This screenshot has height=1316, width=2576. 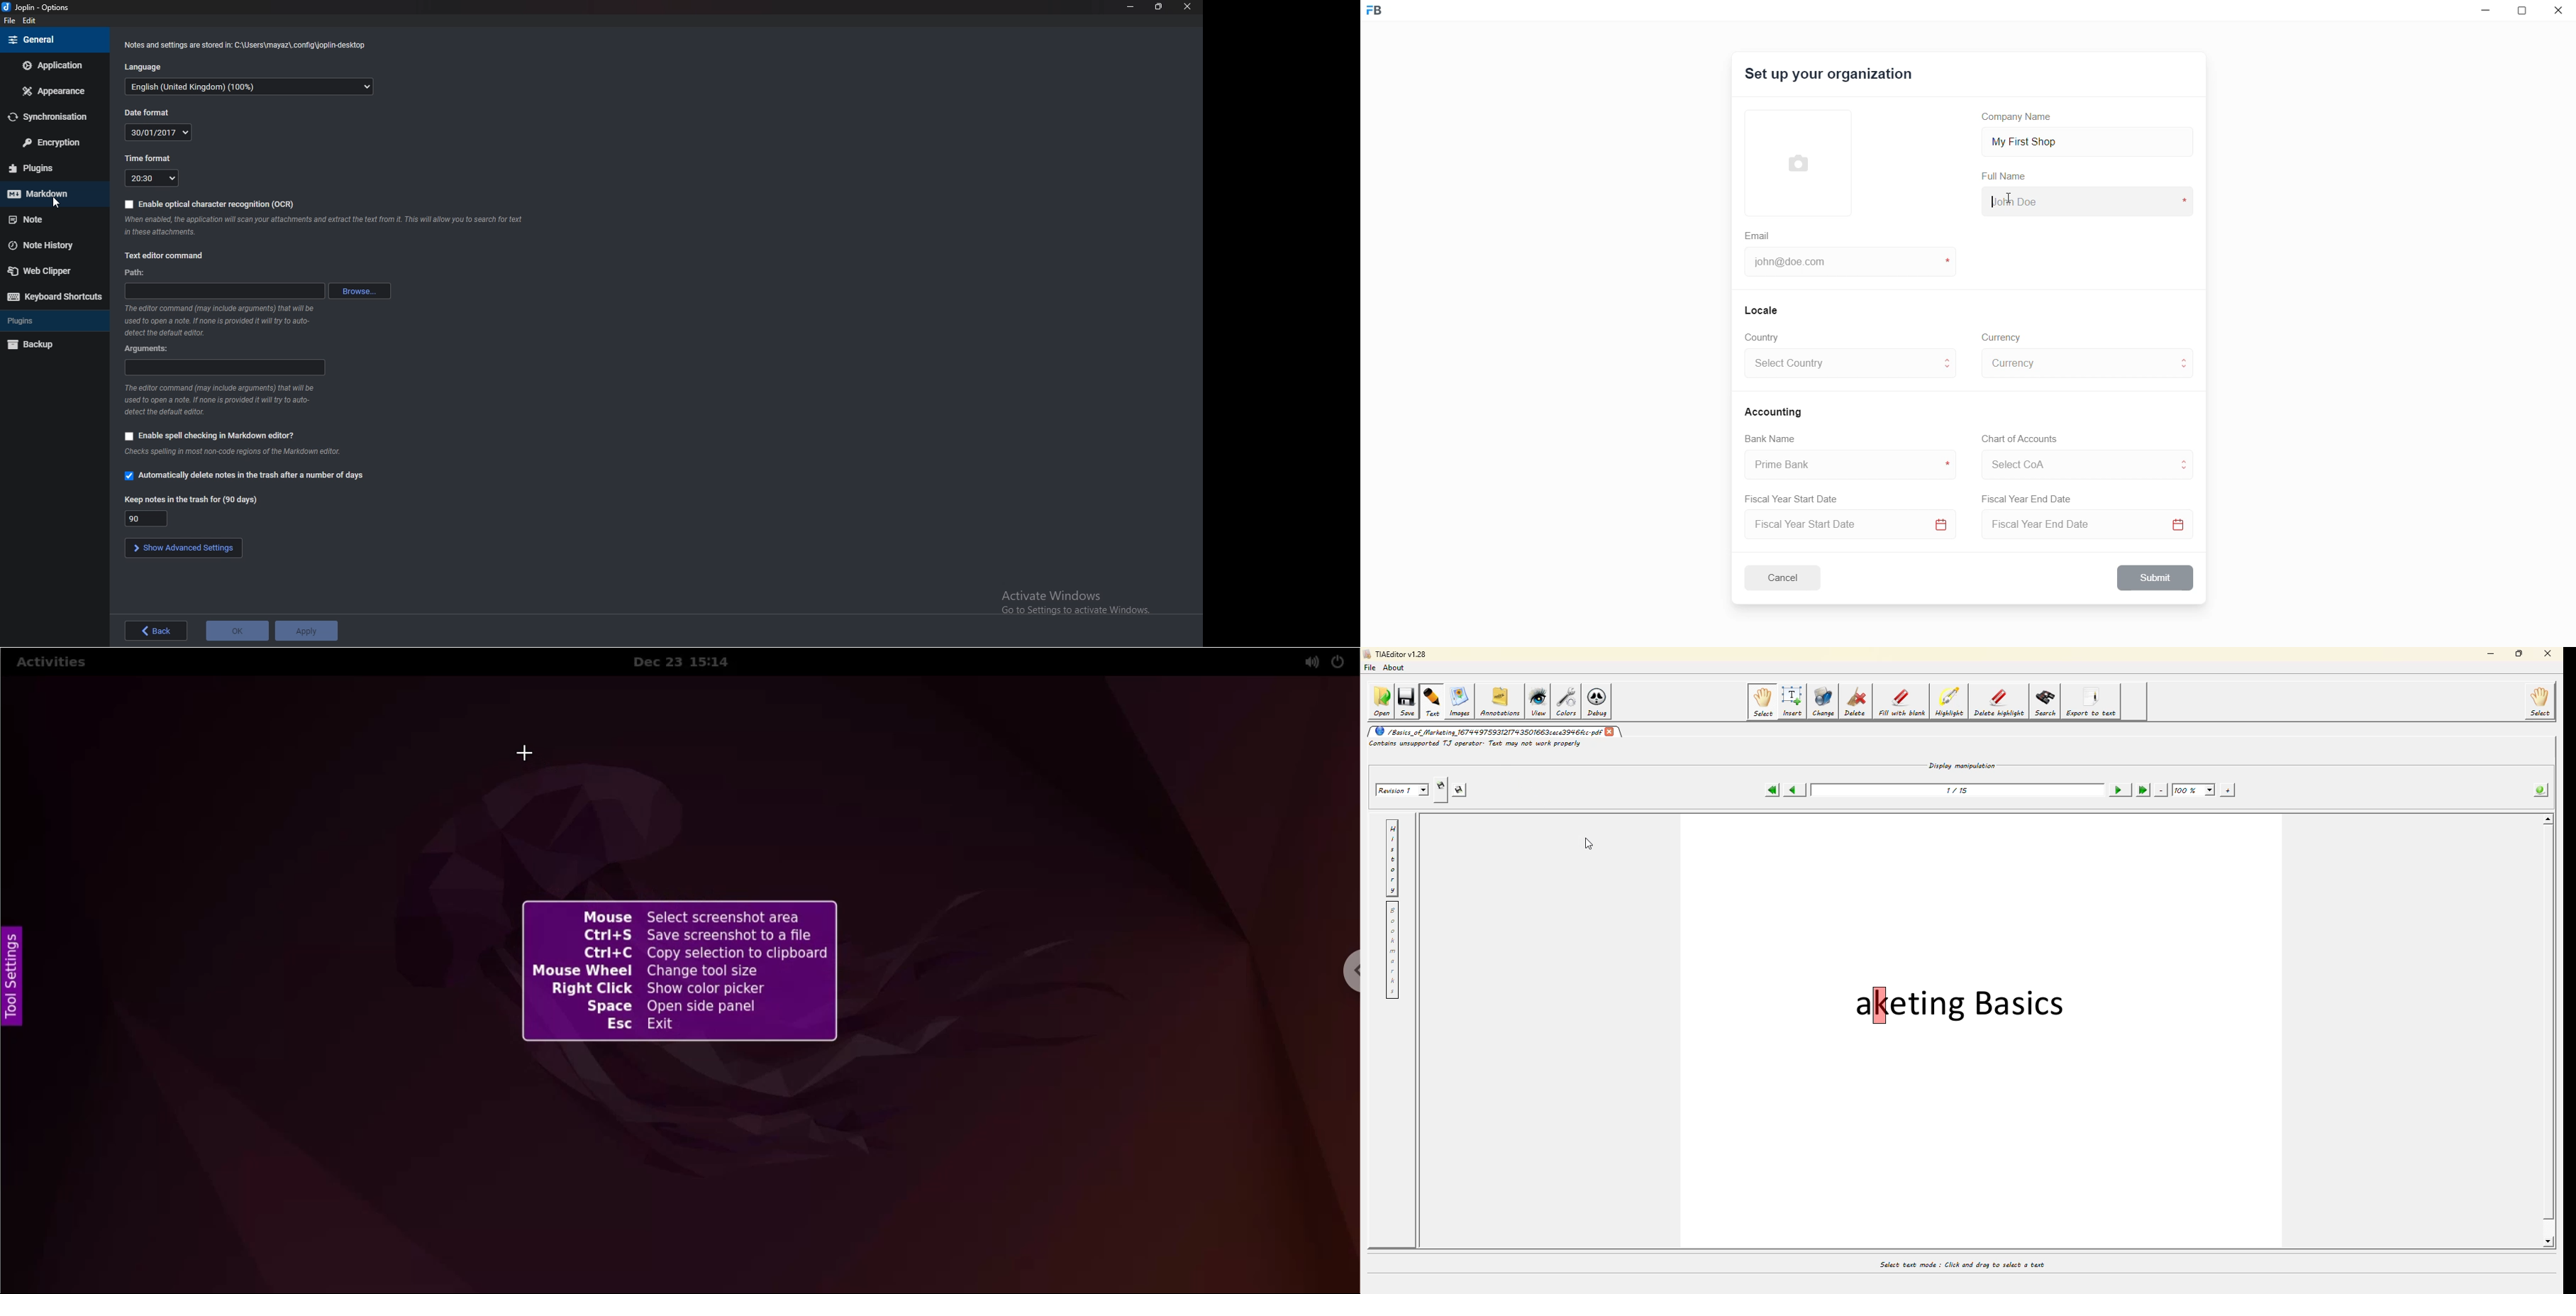 I want to click on Plugins, so click(x=51, y=320).